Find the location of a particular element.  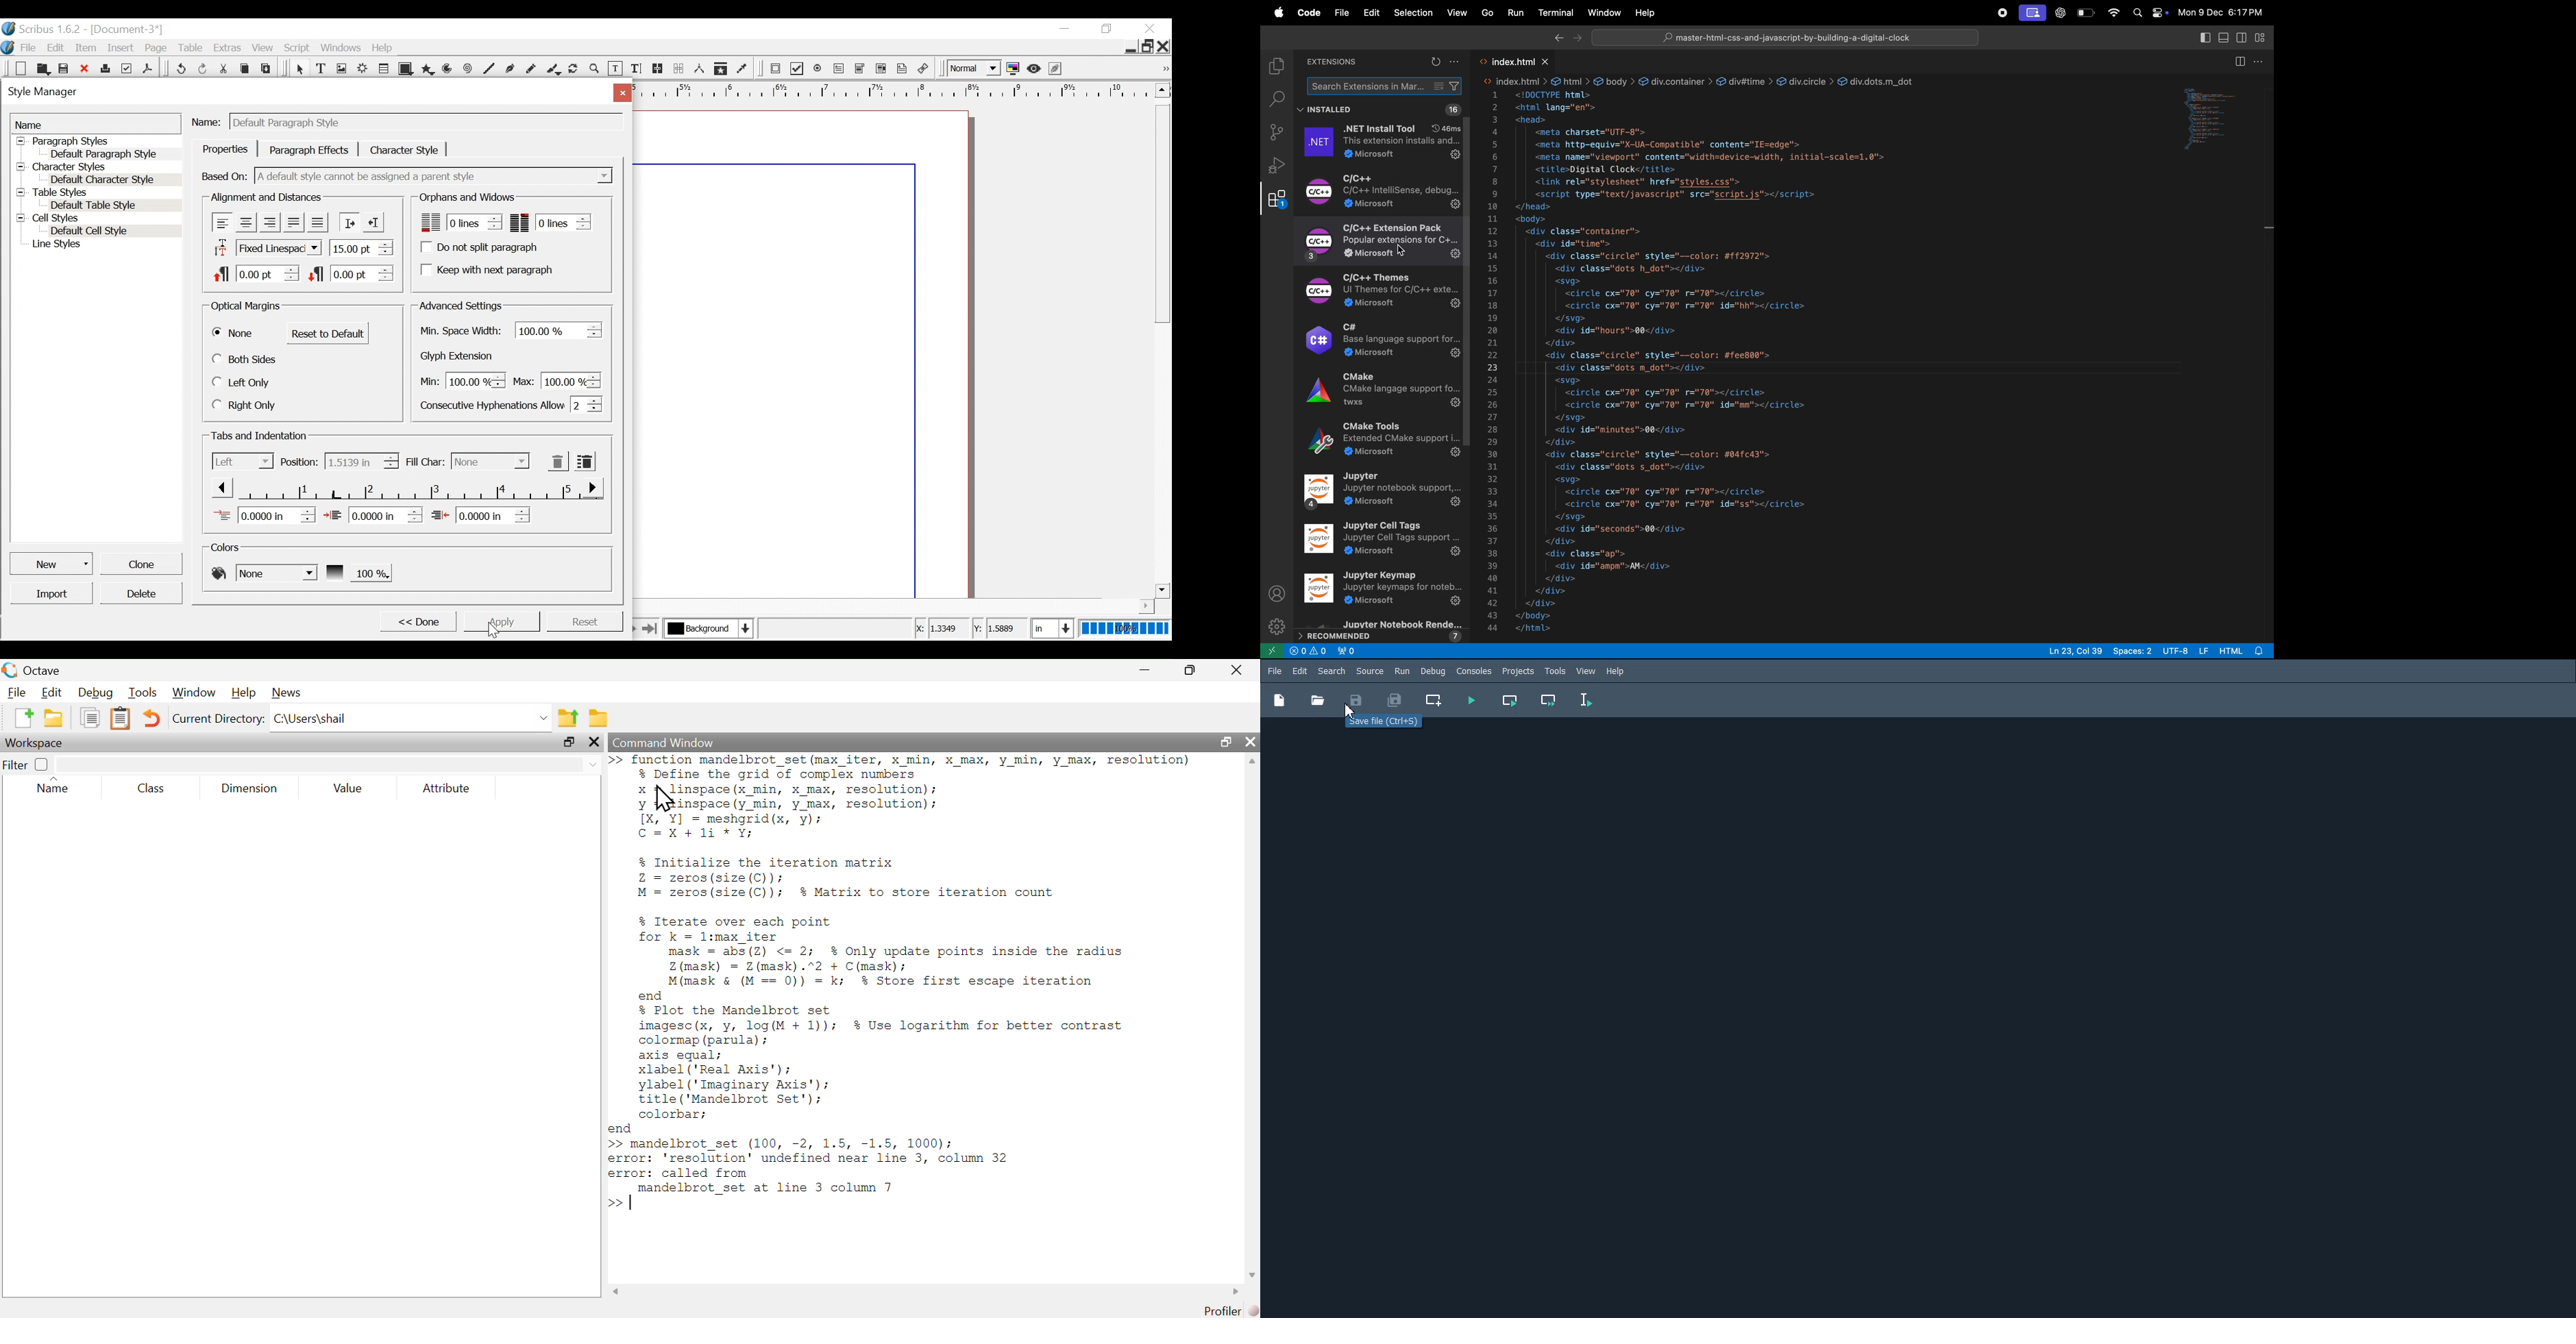

Paragraph effects is located at coordinates (309, 149).